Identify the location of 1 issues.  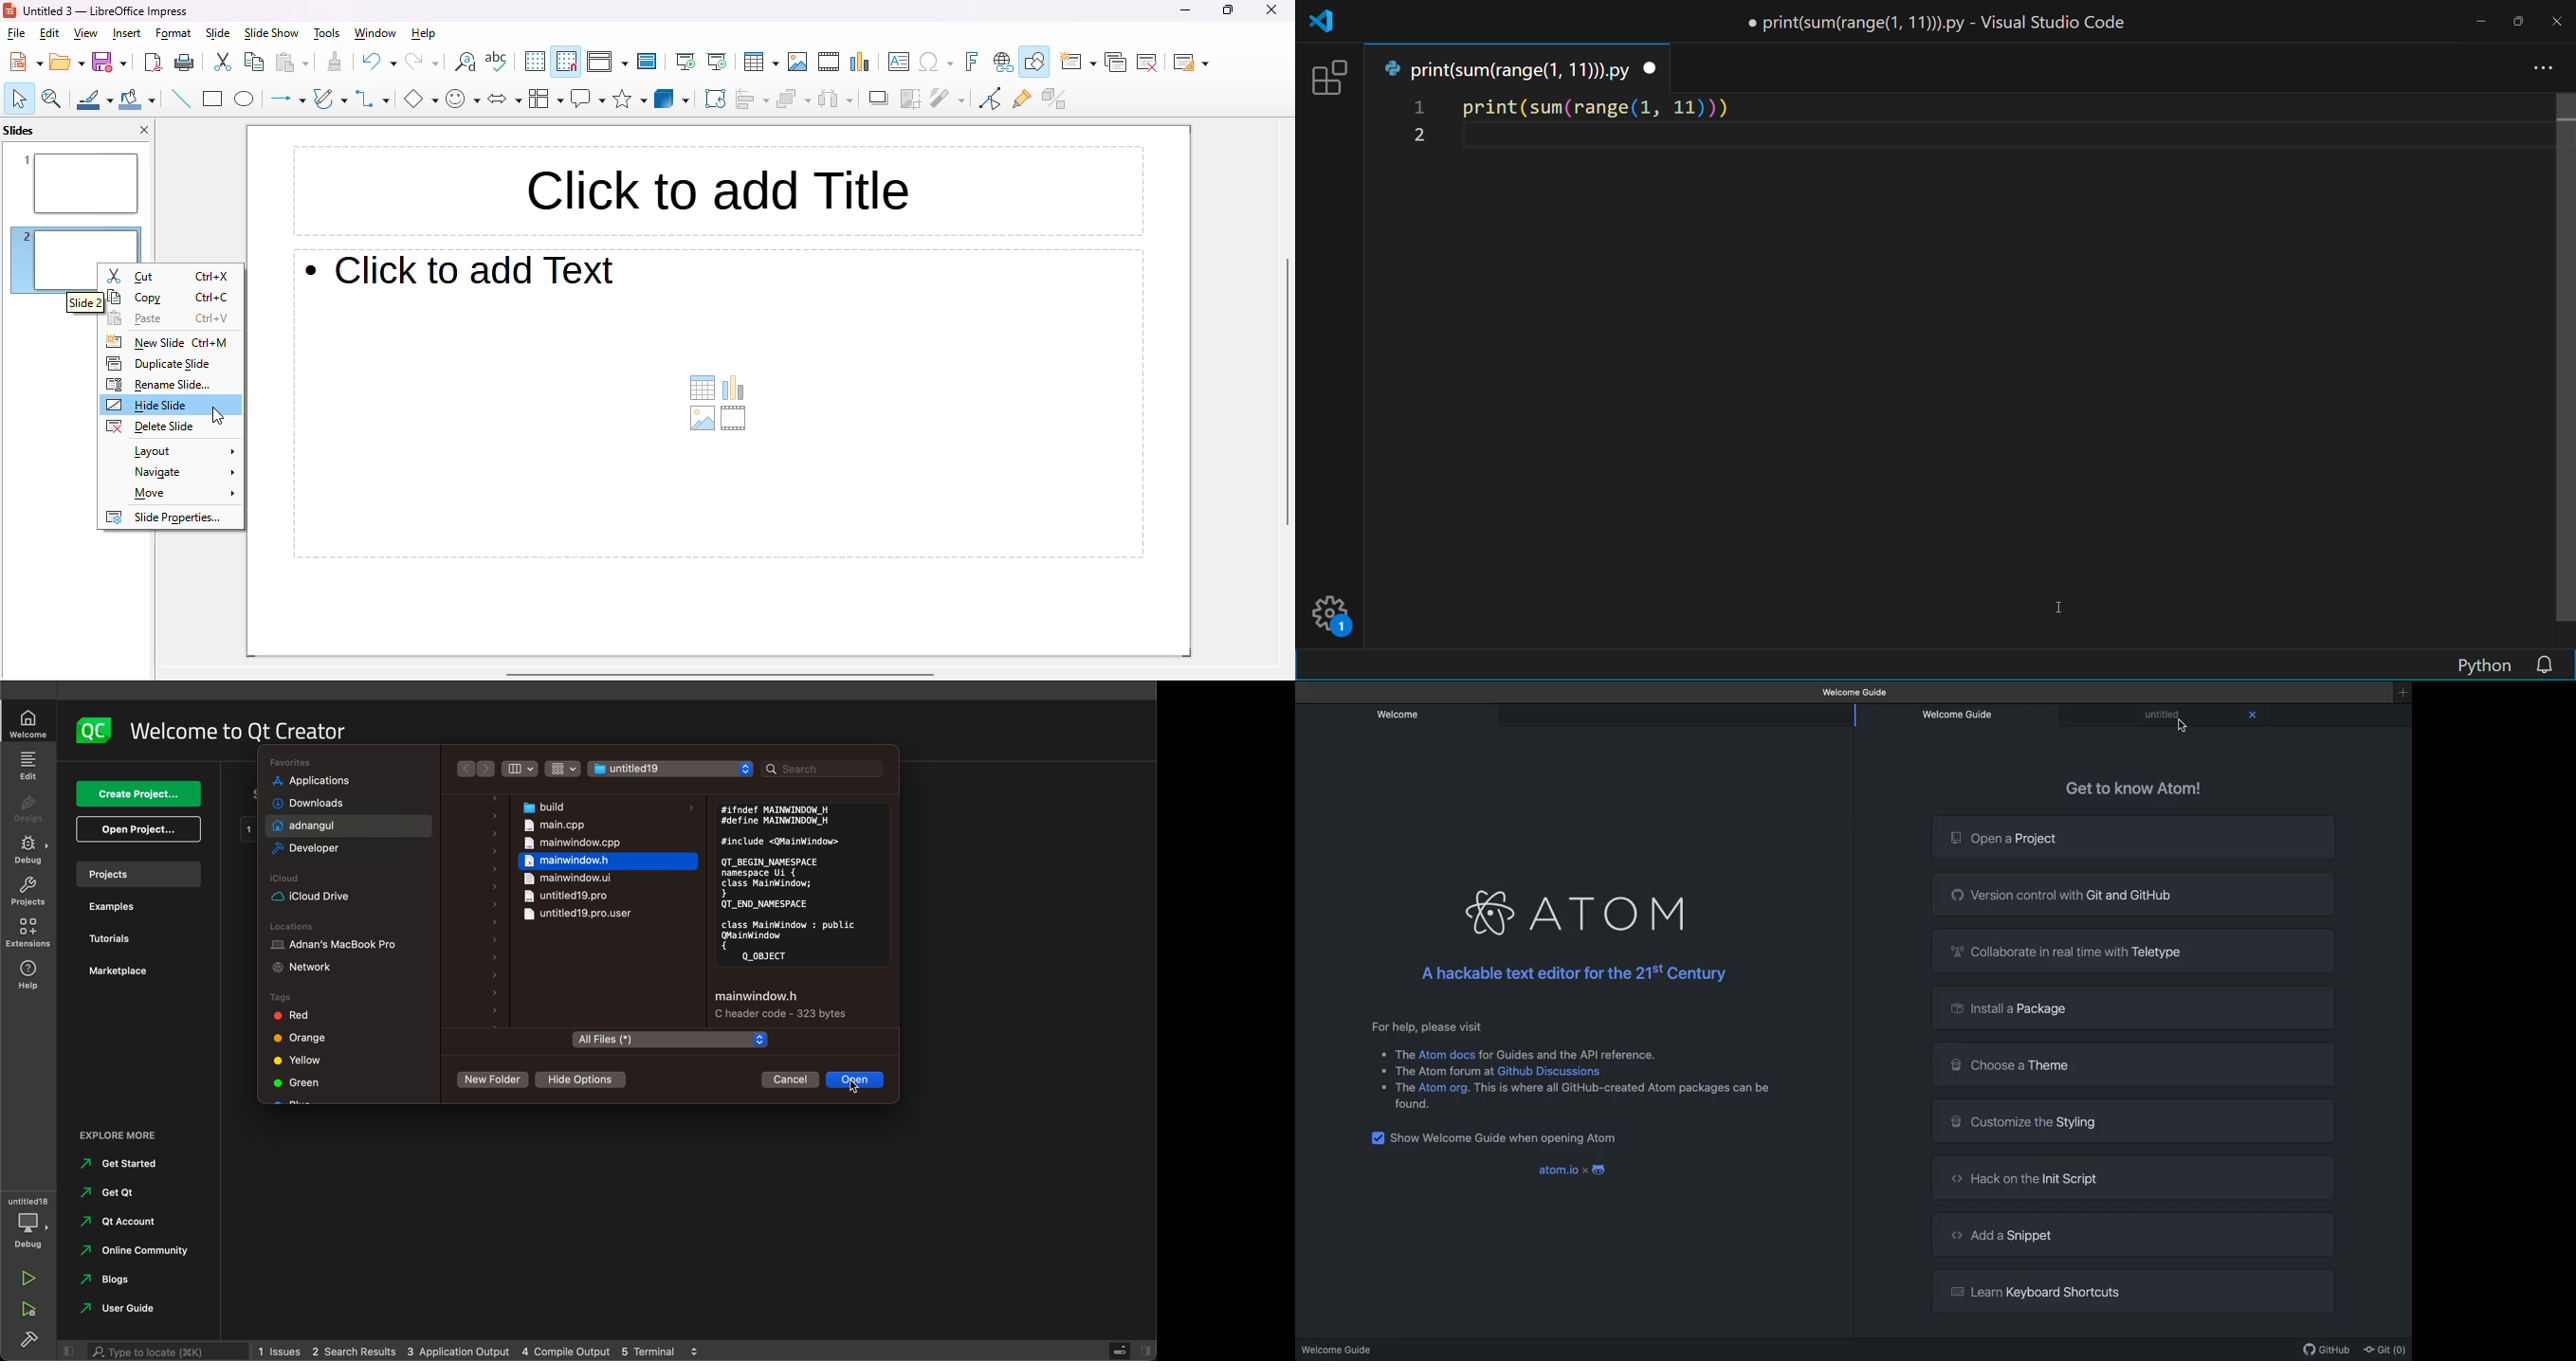
(283, 1351).